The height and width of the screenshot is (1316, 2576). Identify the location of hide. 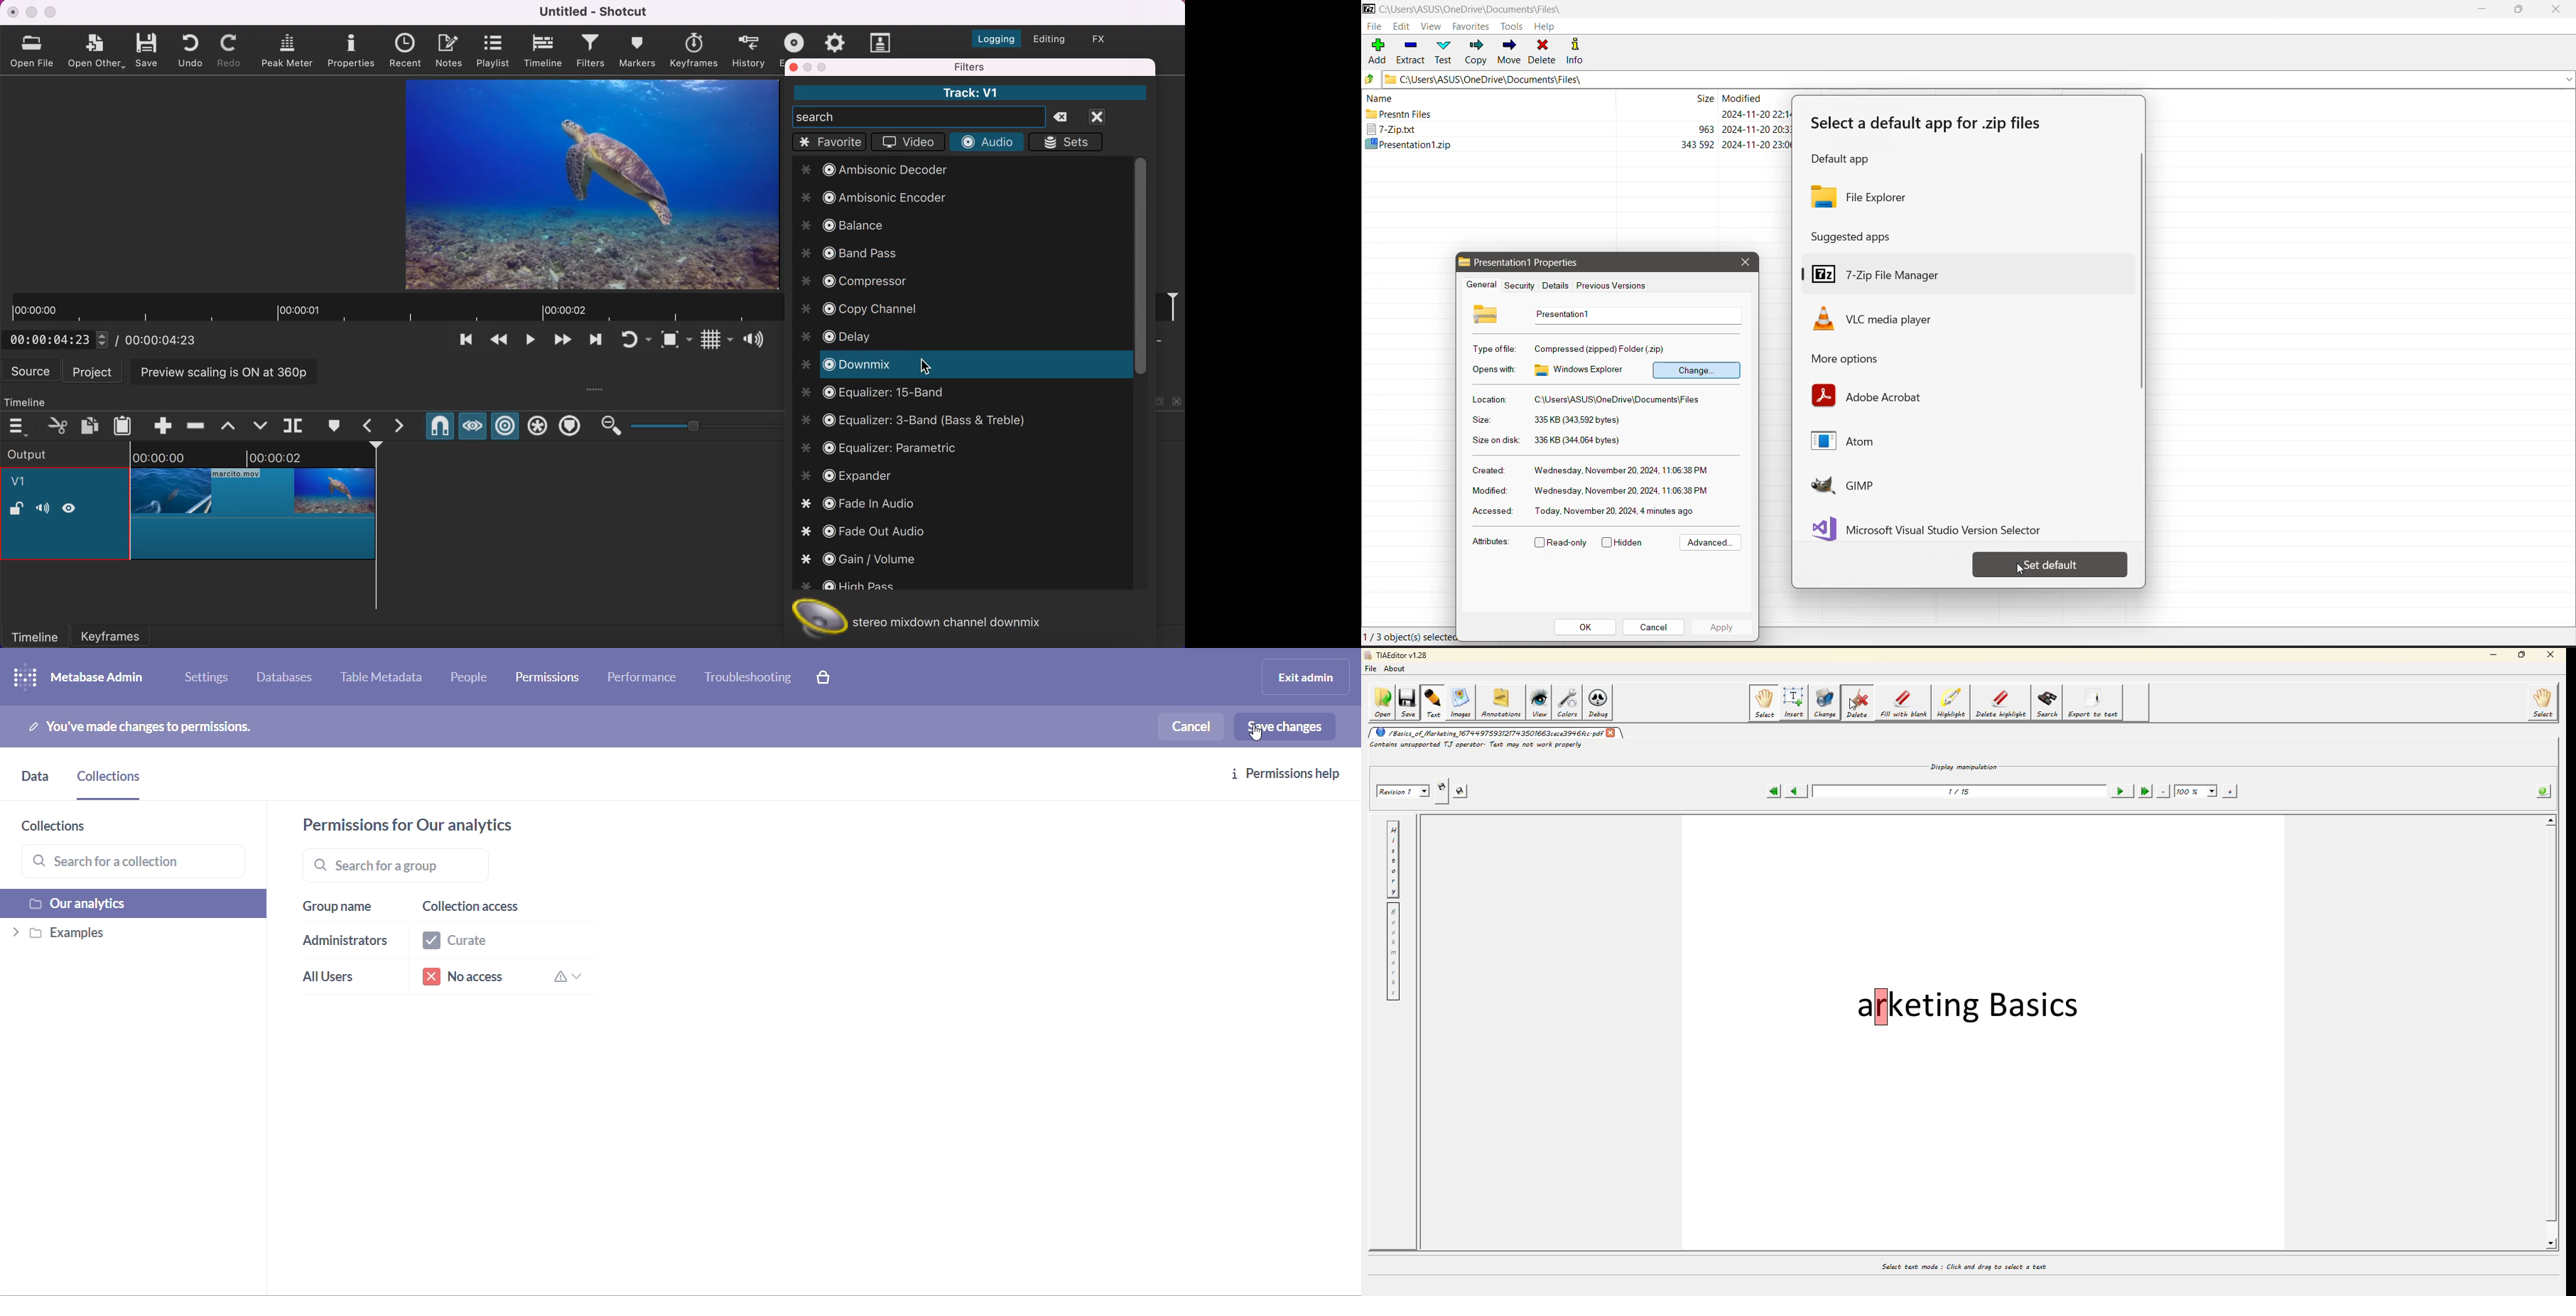
(73, 508).